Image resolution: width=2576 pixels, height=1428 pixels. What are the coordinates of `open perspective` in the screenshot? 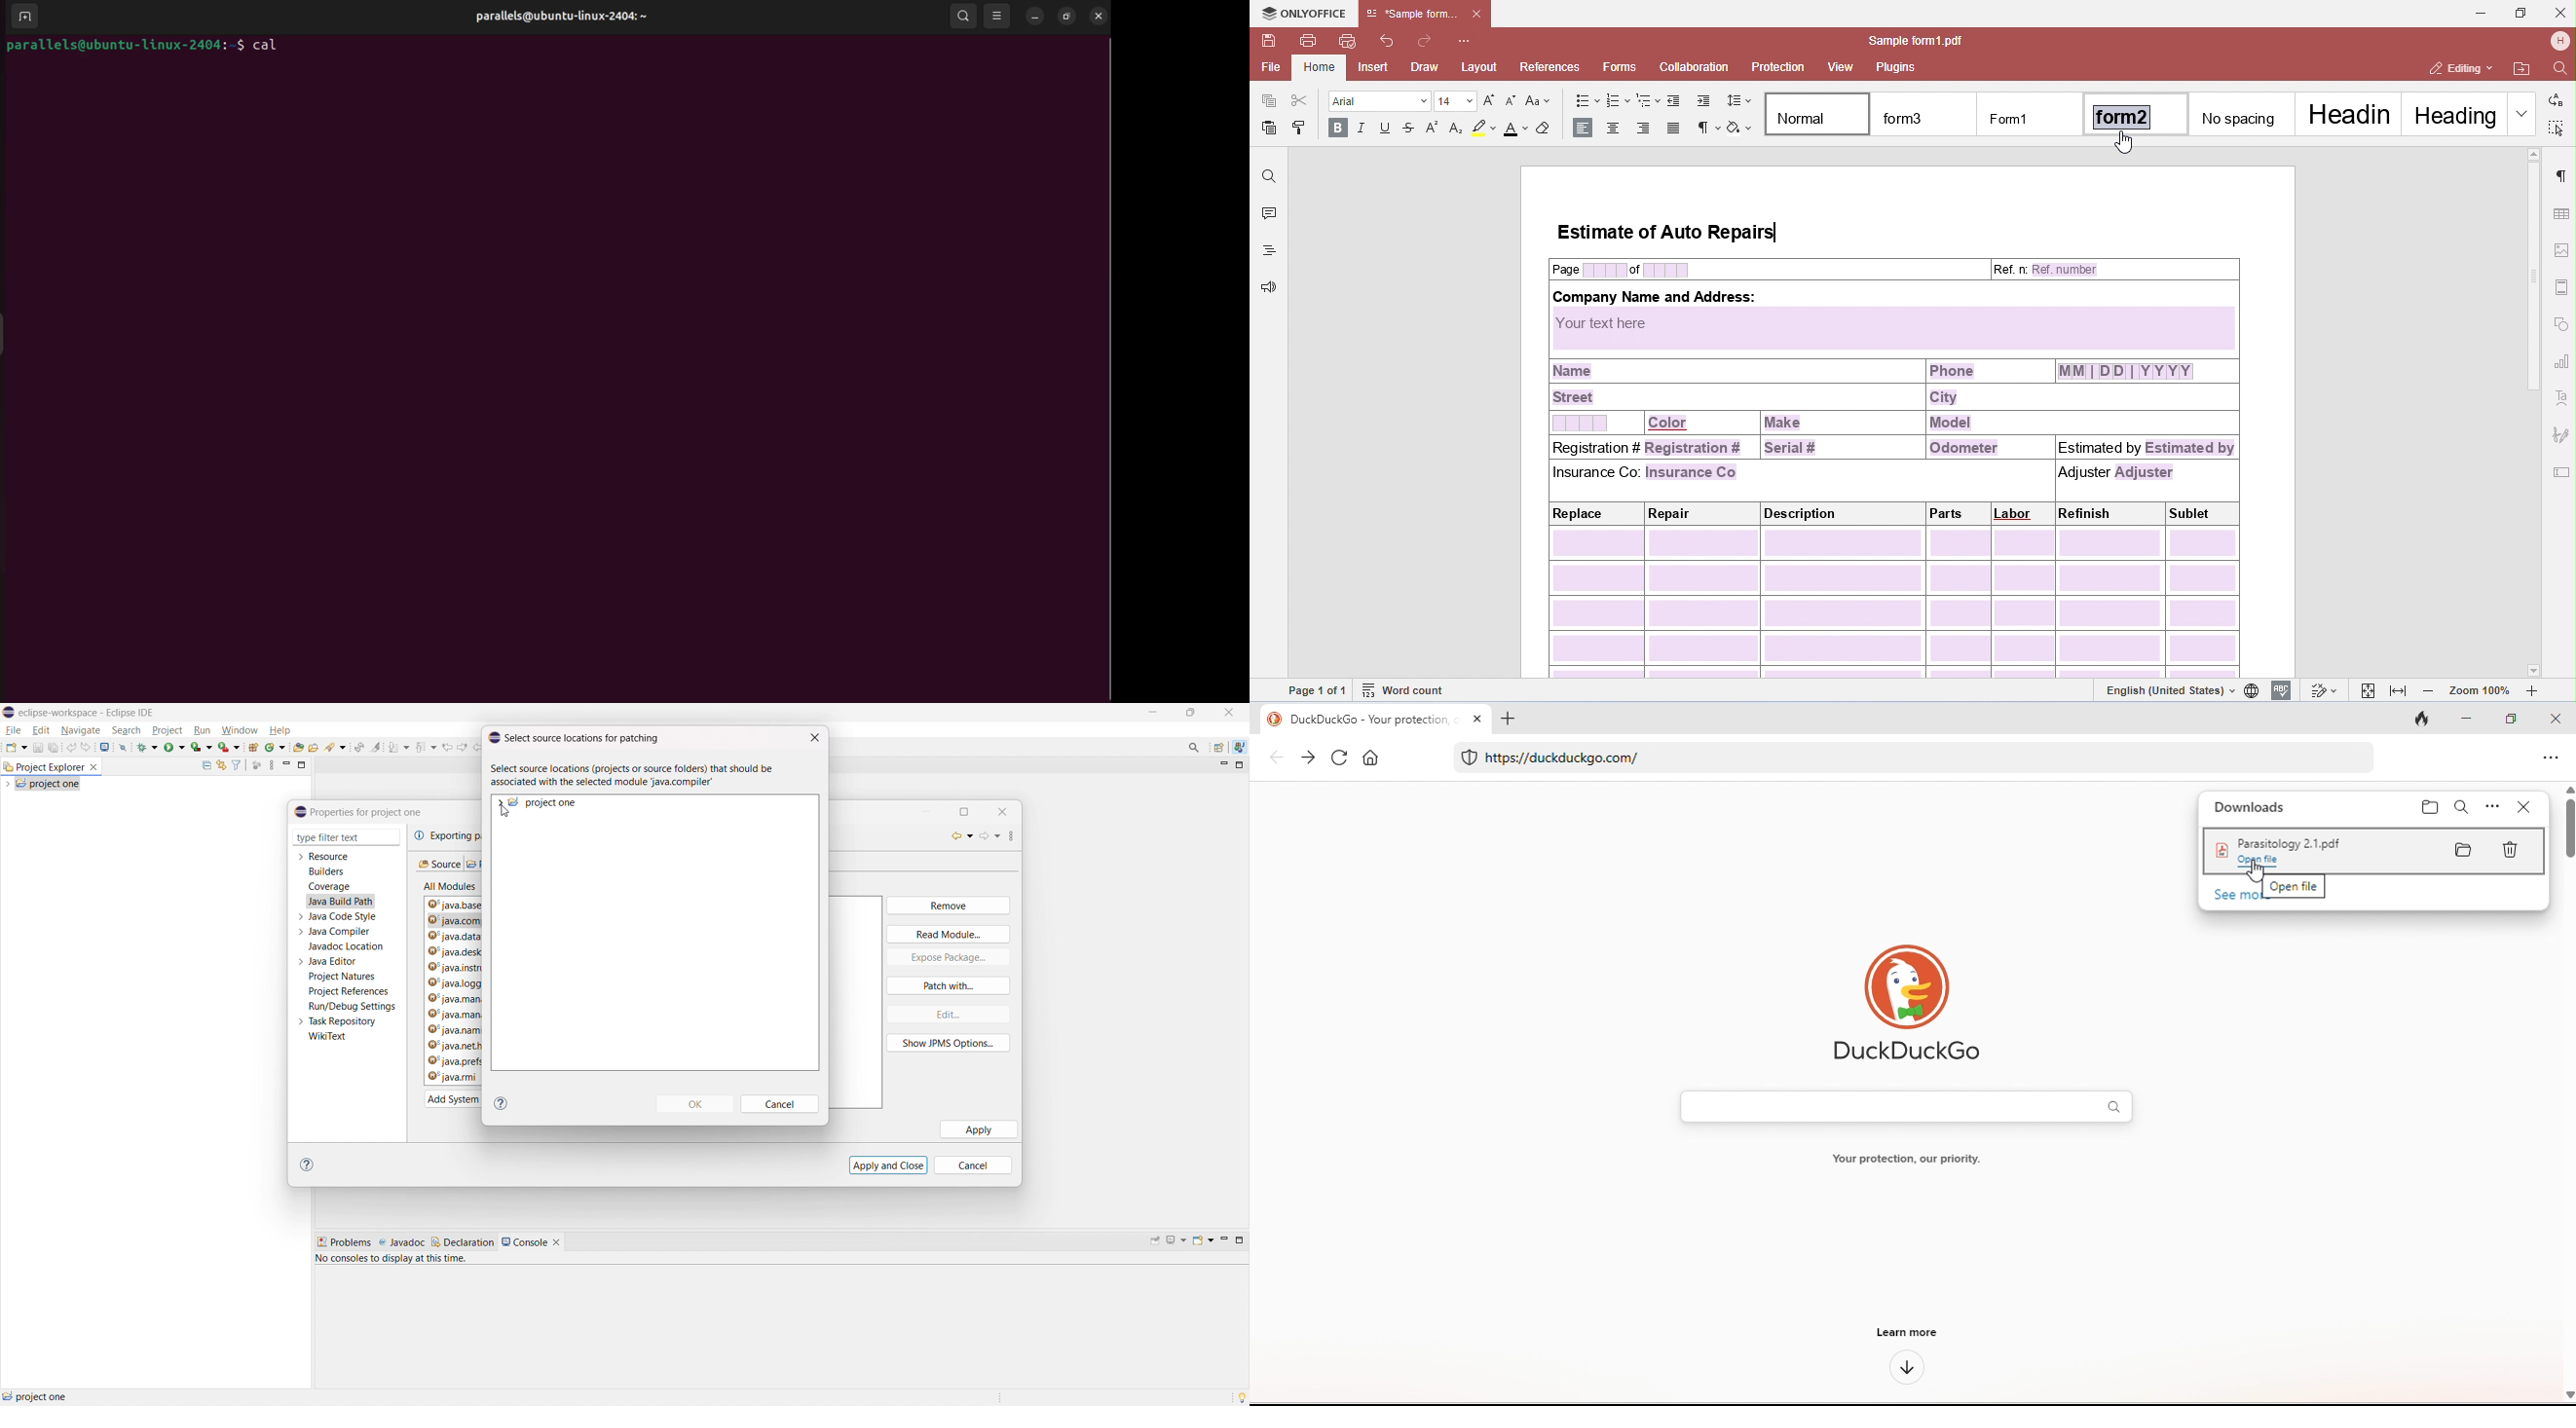 It's located at (1220, 748).